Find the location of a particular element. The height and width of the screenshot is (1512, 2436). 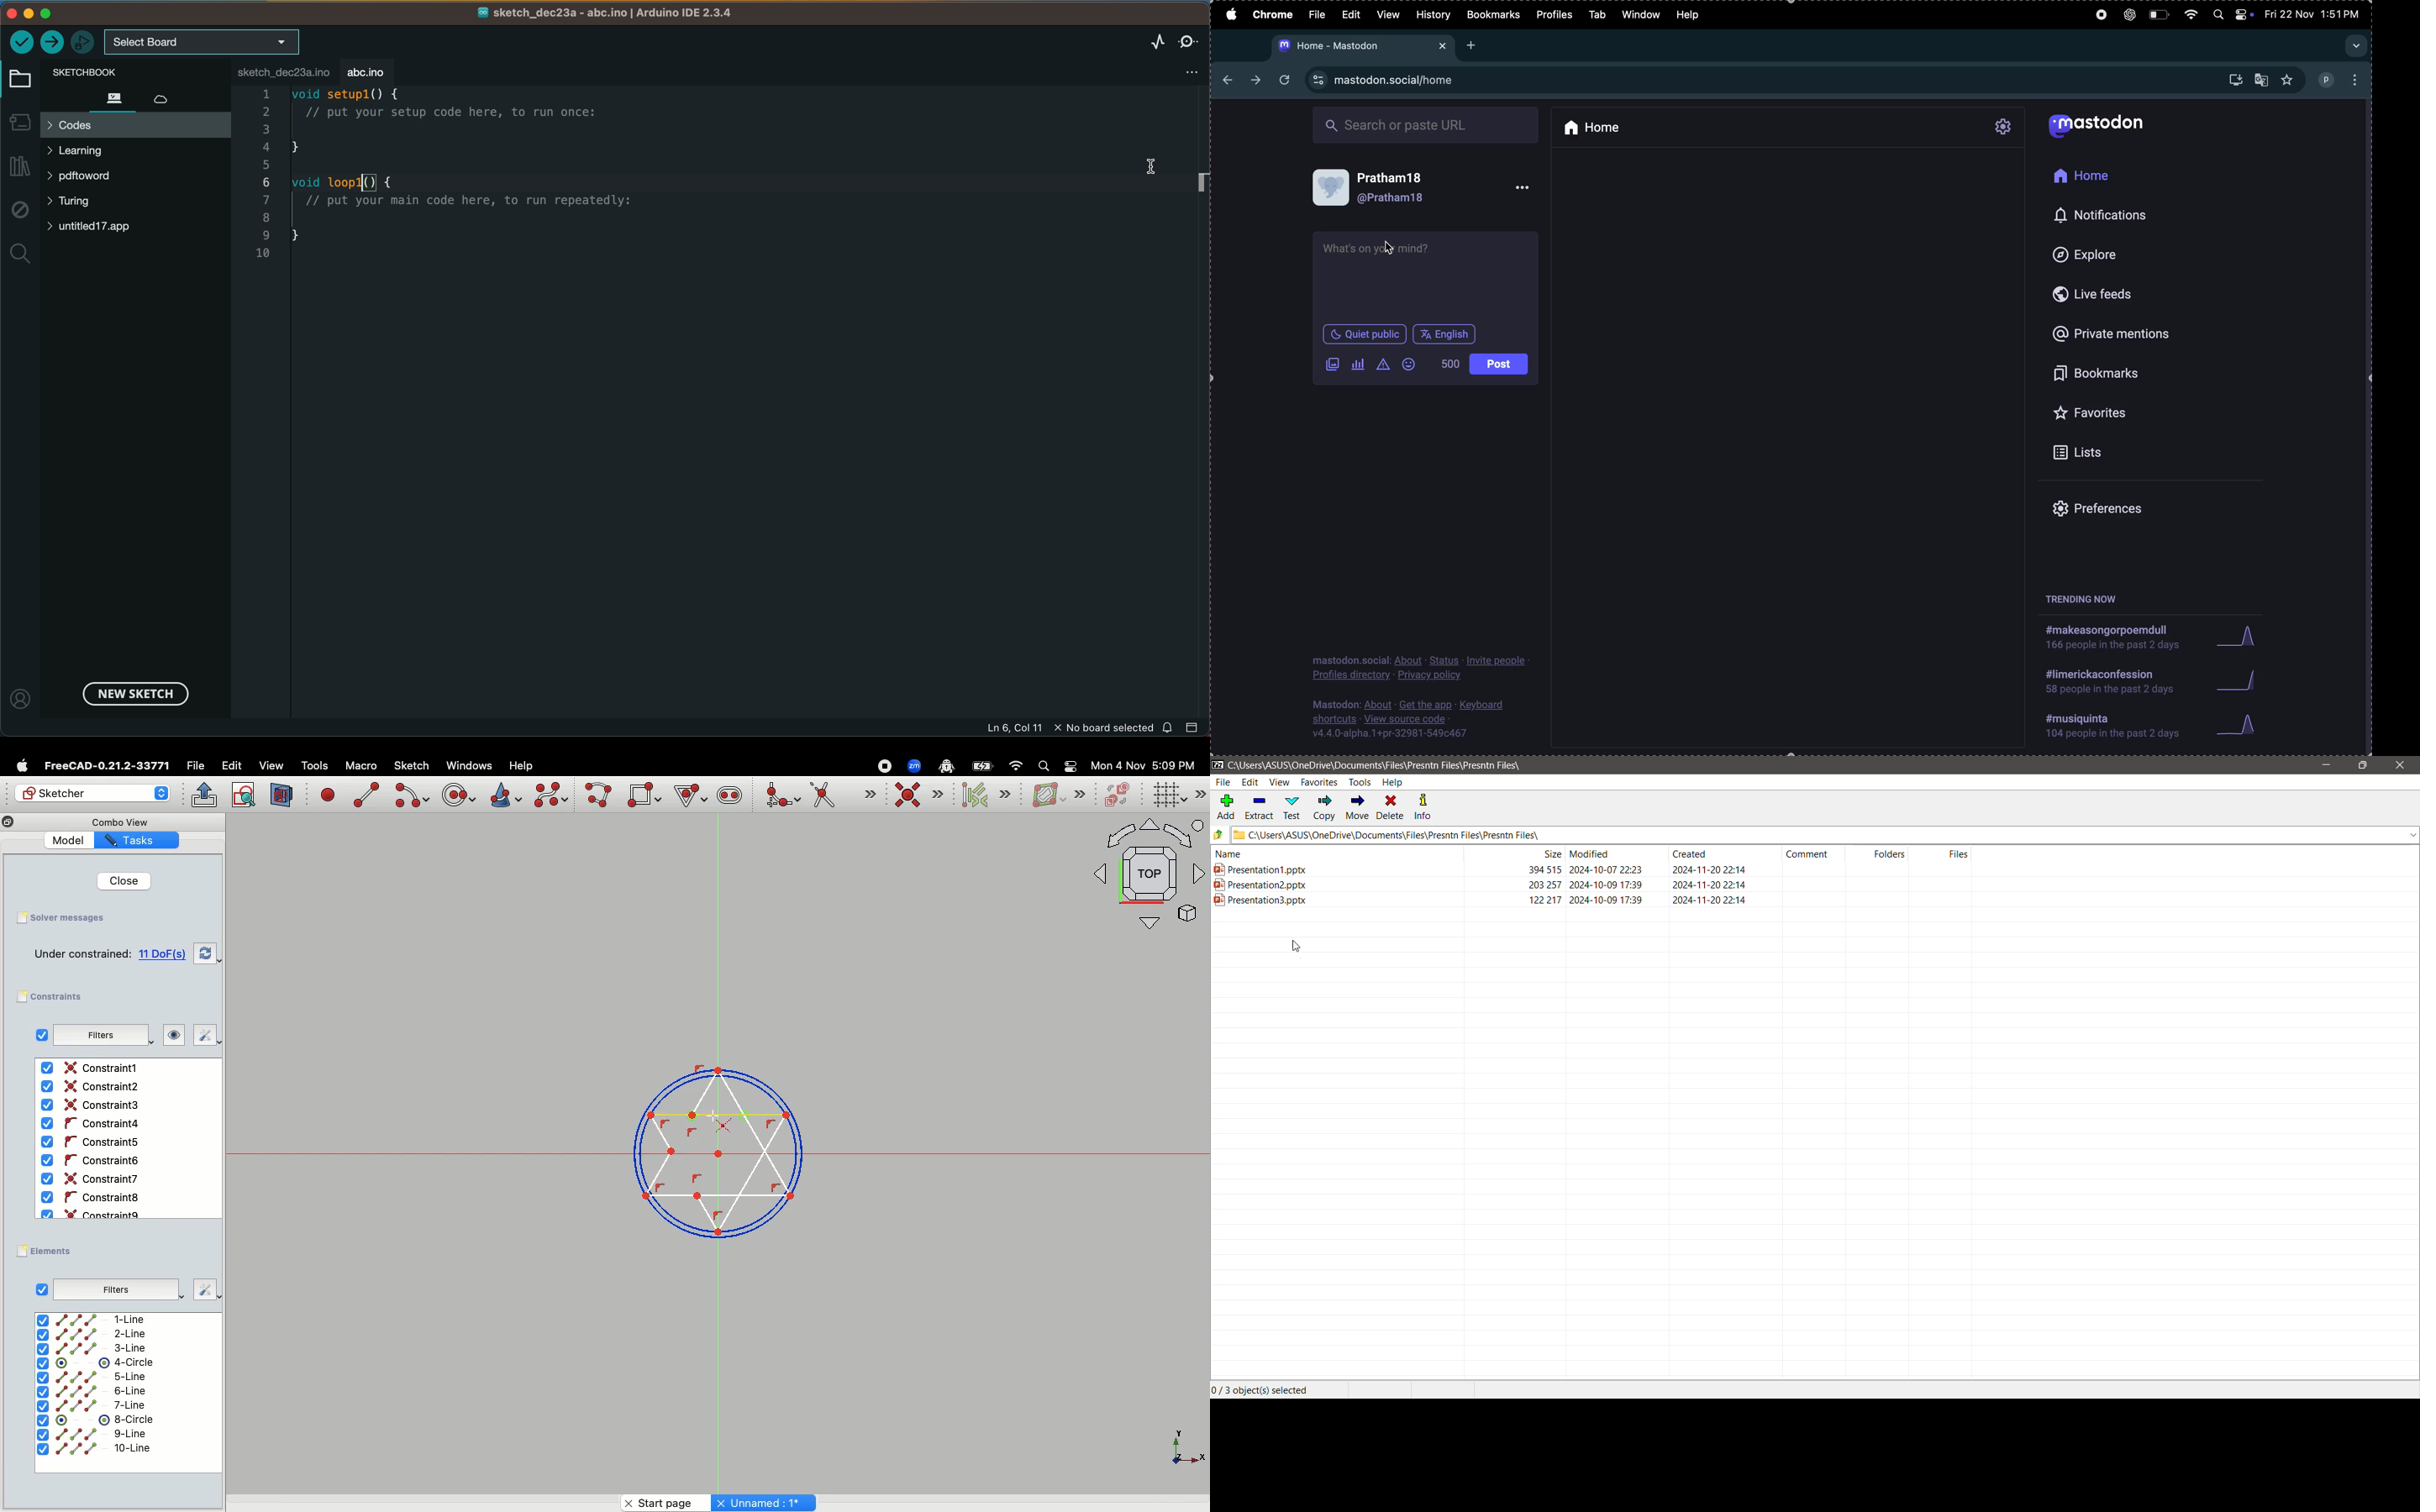

close slide bar is located at coordinates (1194, 726).